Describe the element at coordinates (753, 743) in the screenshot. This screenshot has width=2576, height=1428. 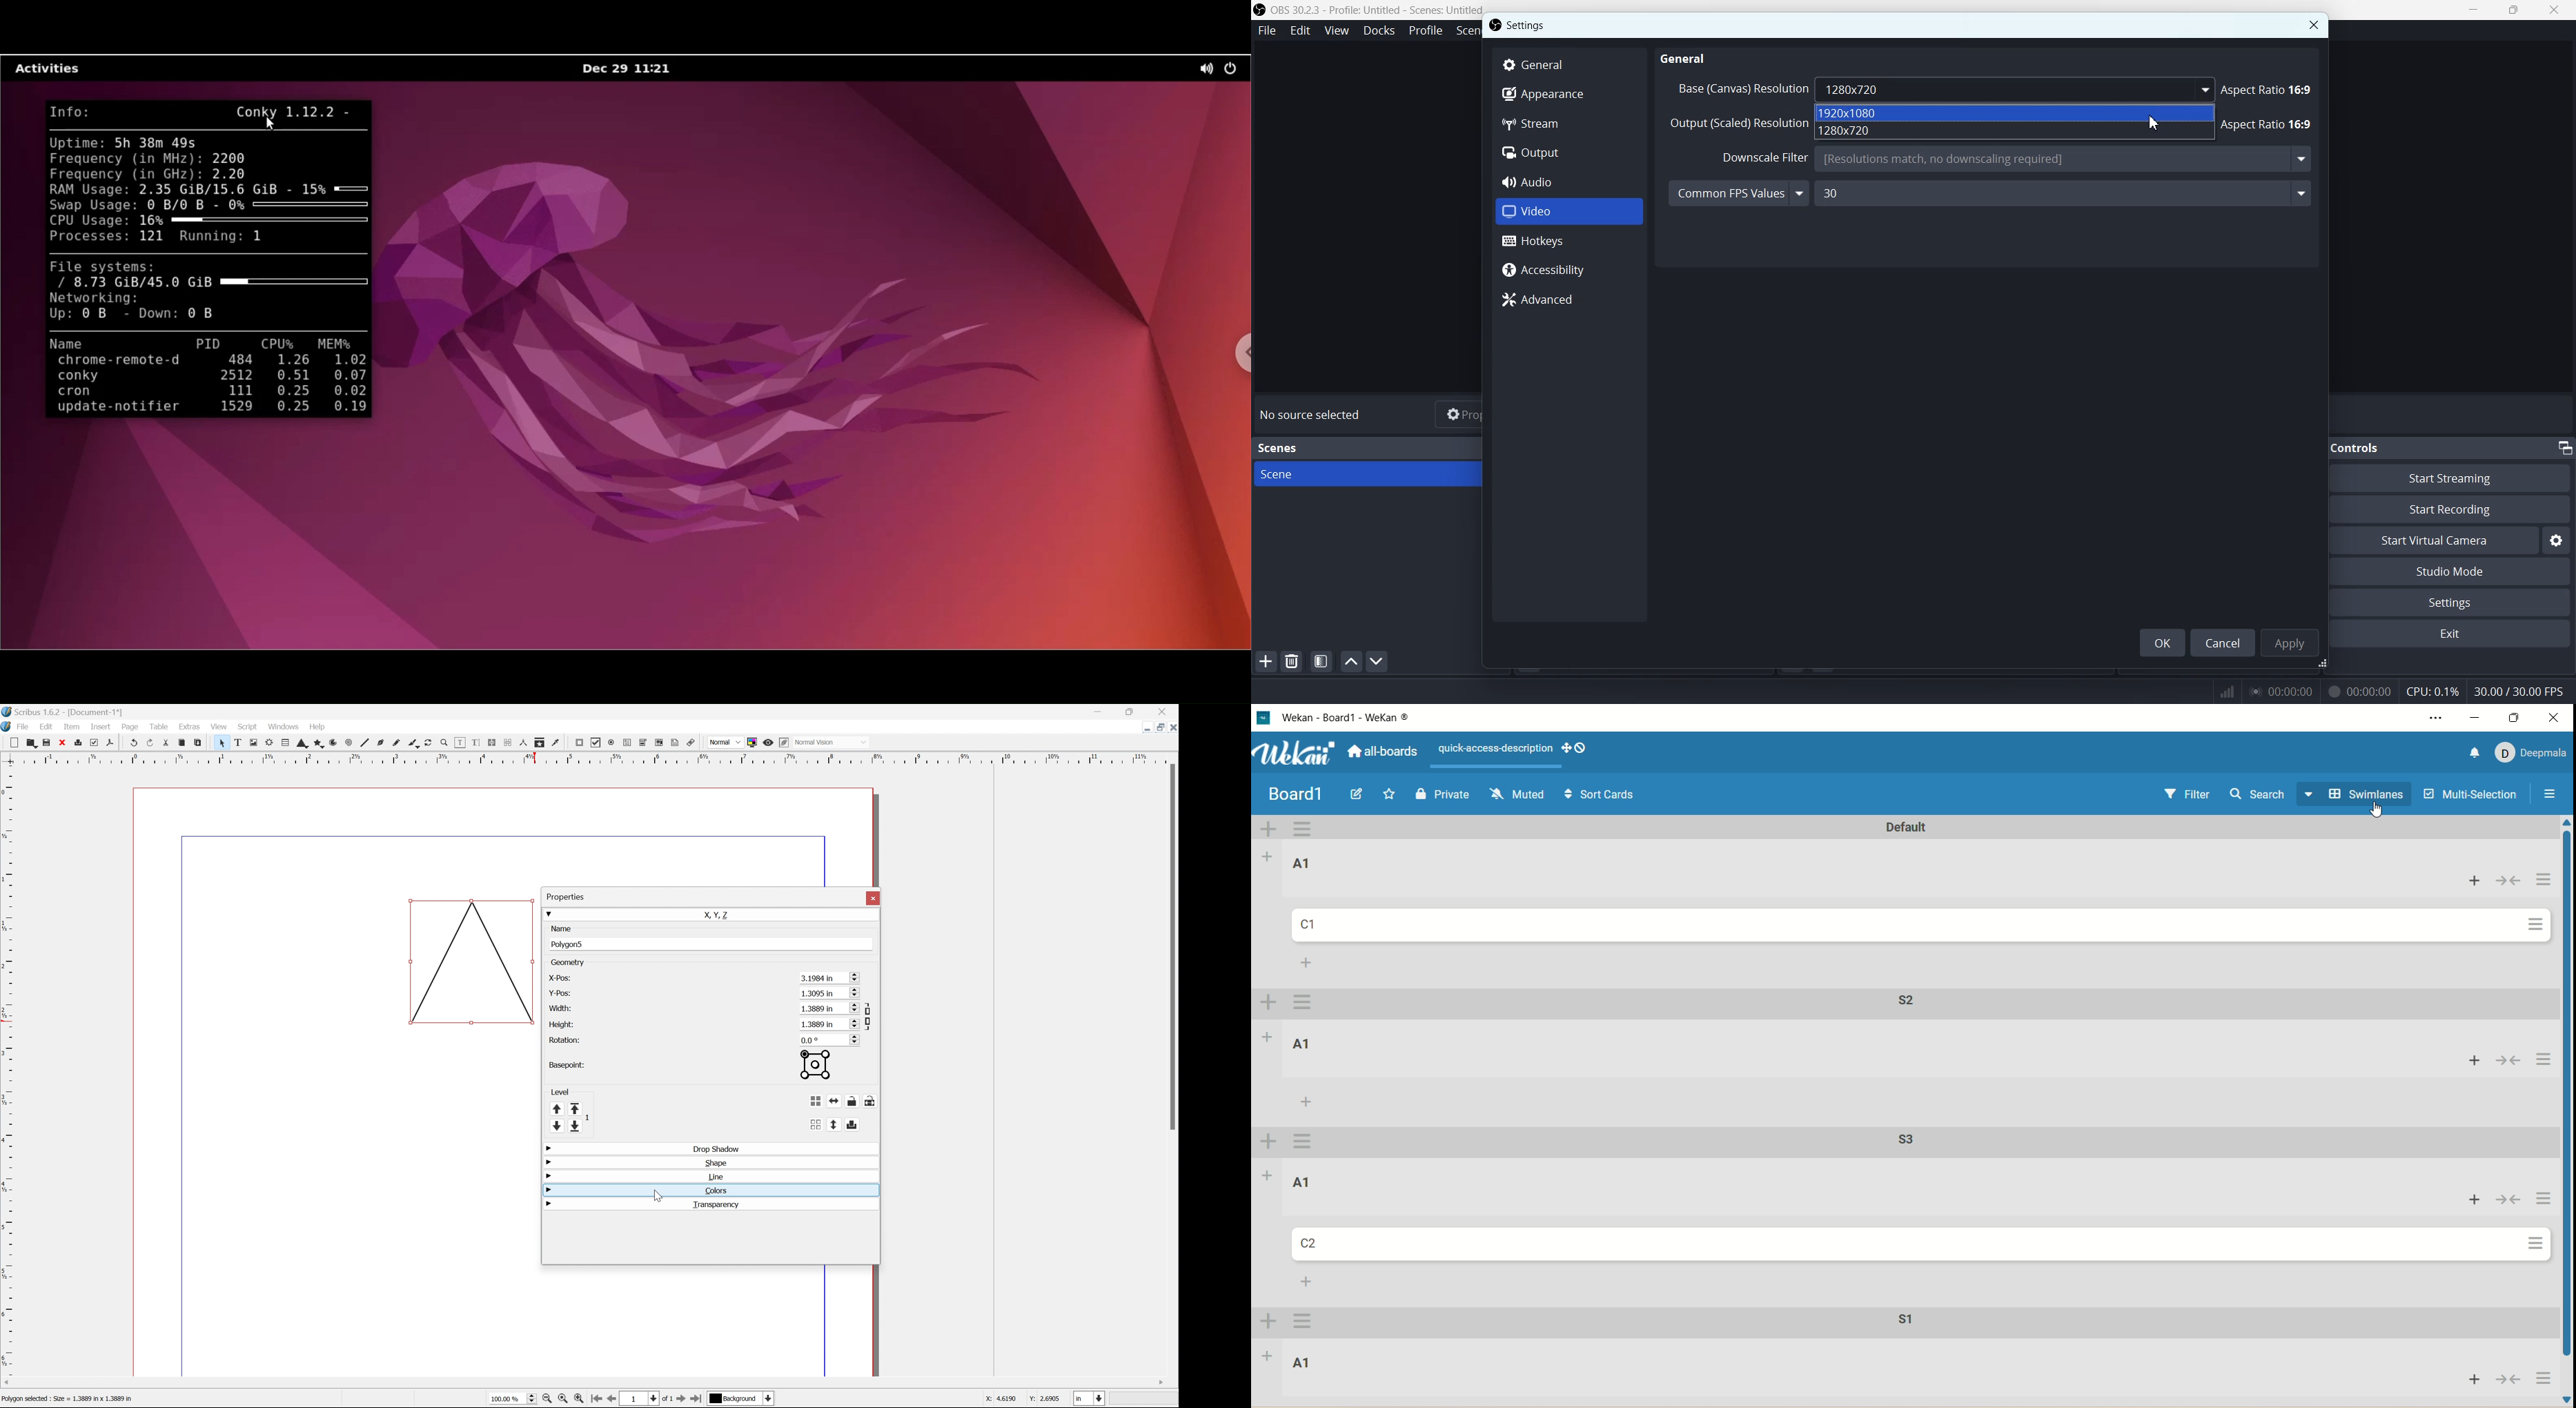
I see `Toggle color management system` at that location.